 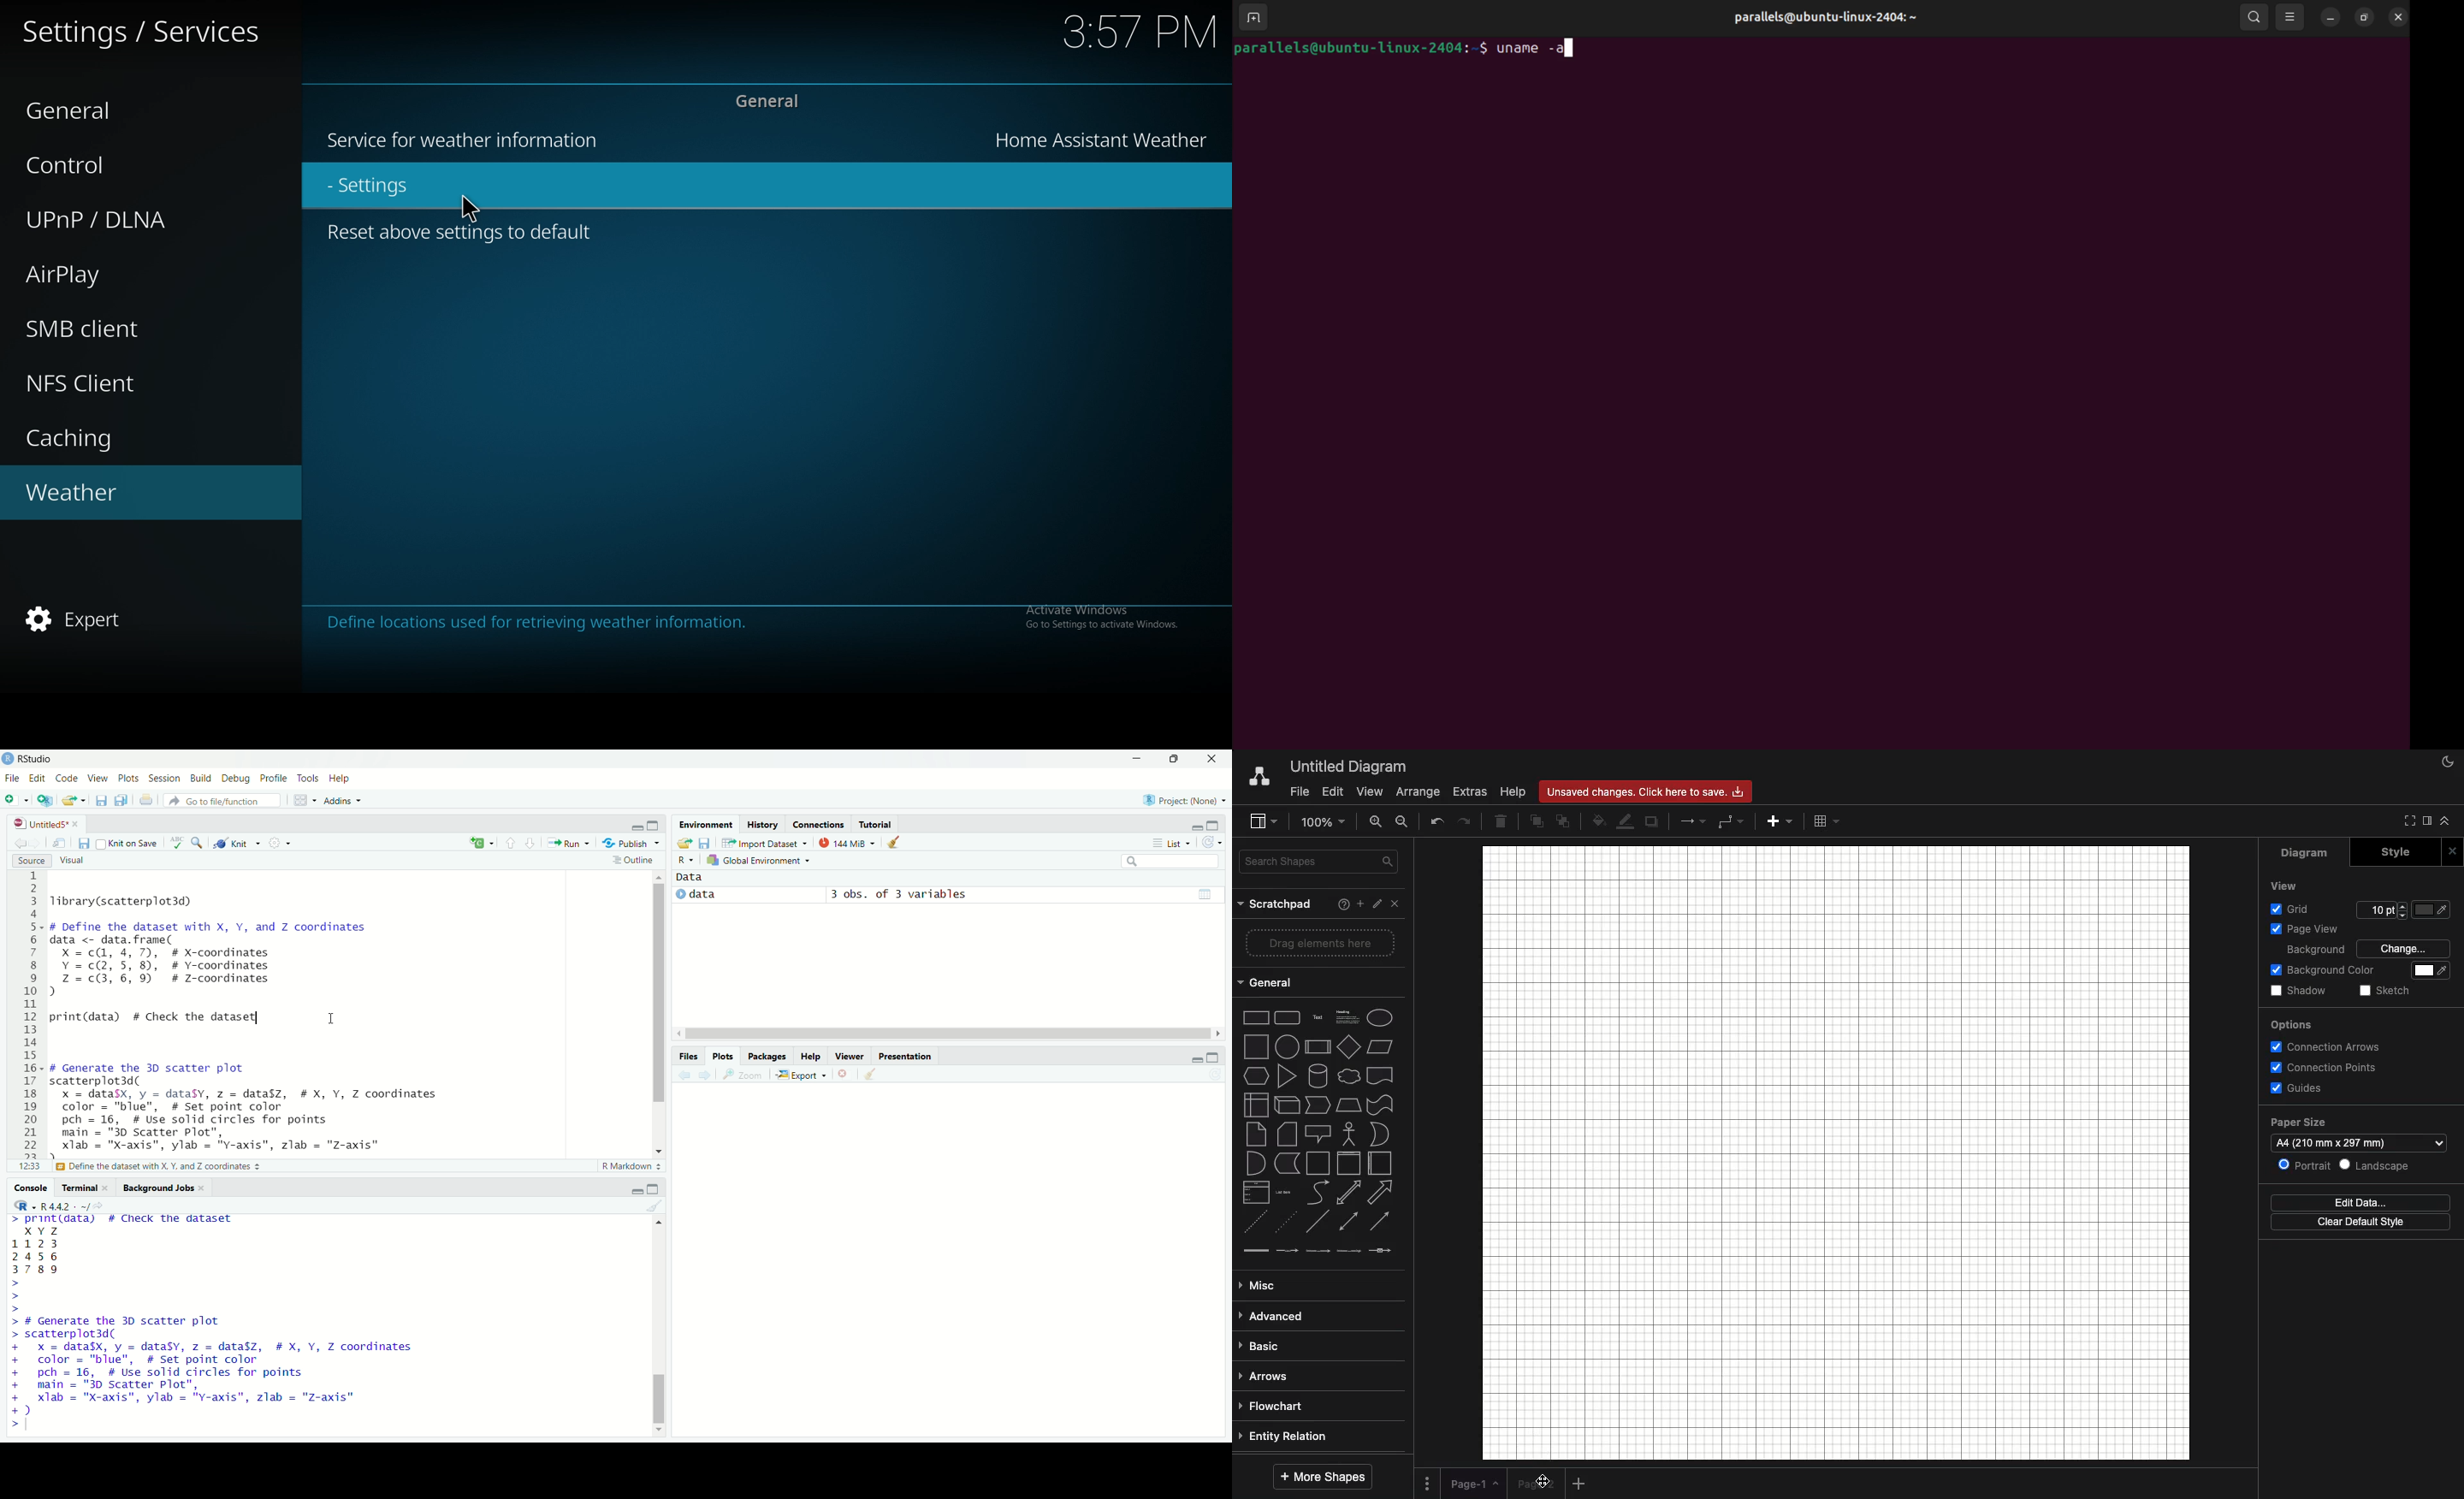 I want to click on visual, so click(x=73, y=861).